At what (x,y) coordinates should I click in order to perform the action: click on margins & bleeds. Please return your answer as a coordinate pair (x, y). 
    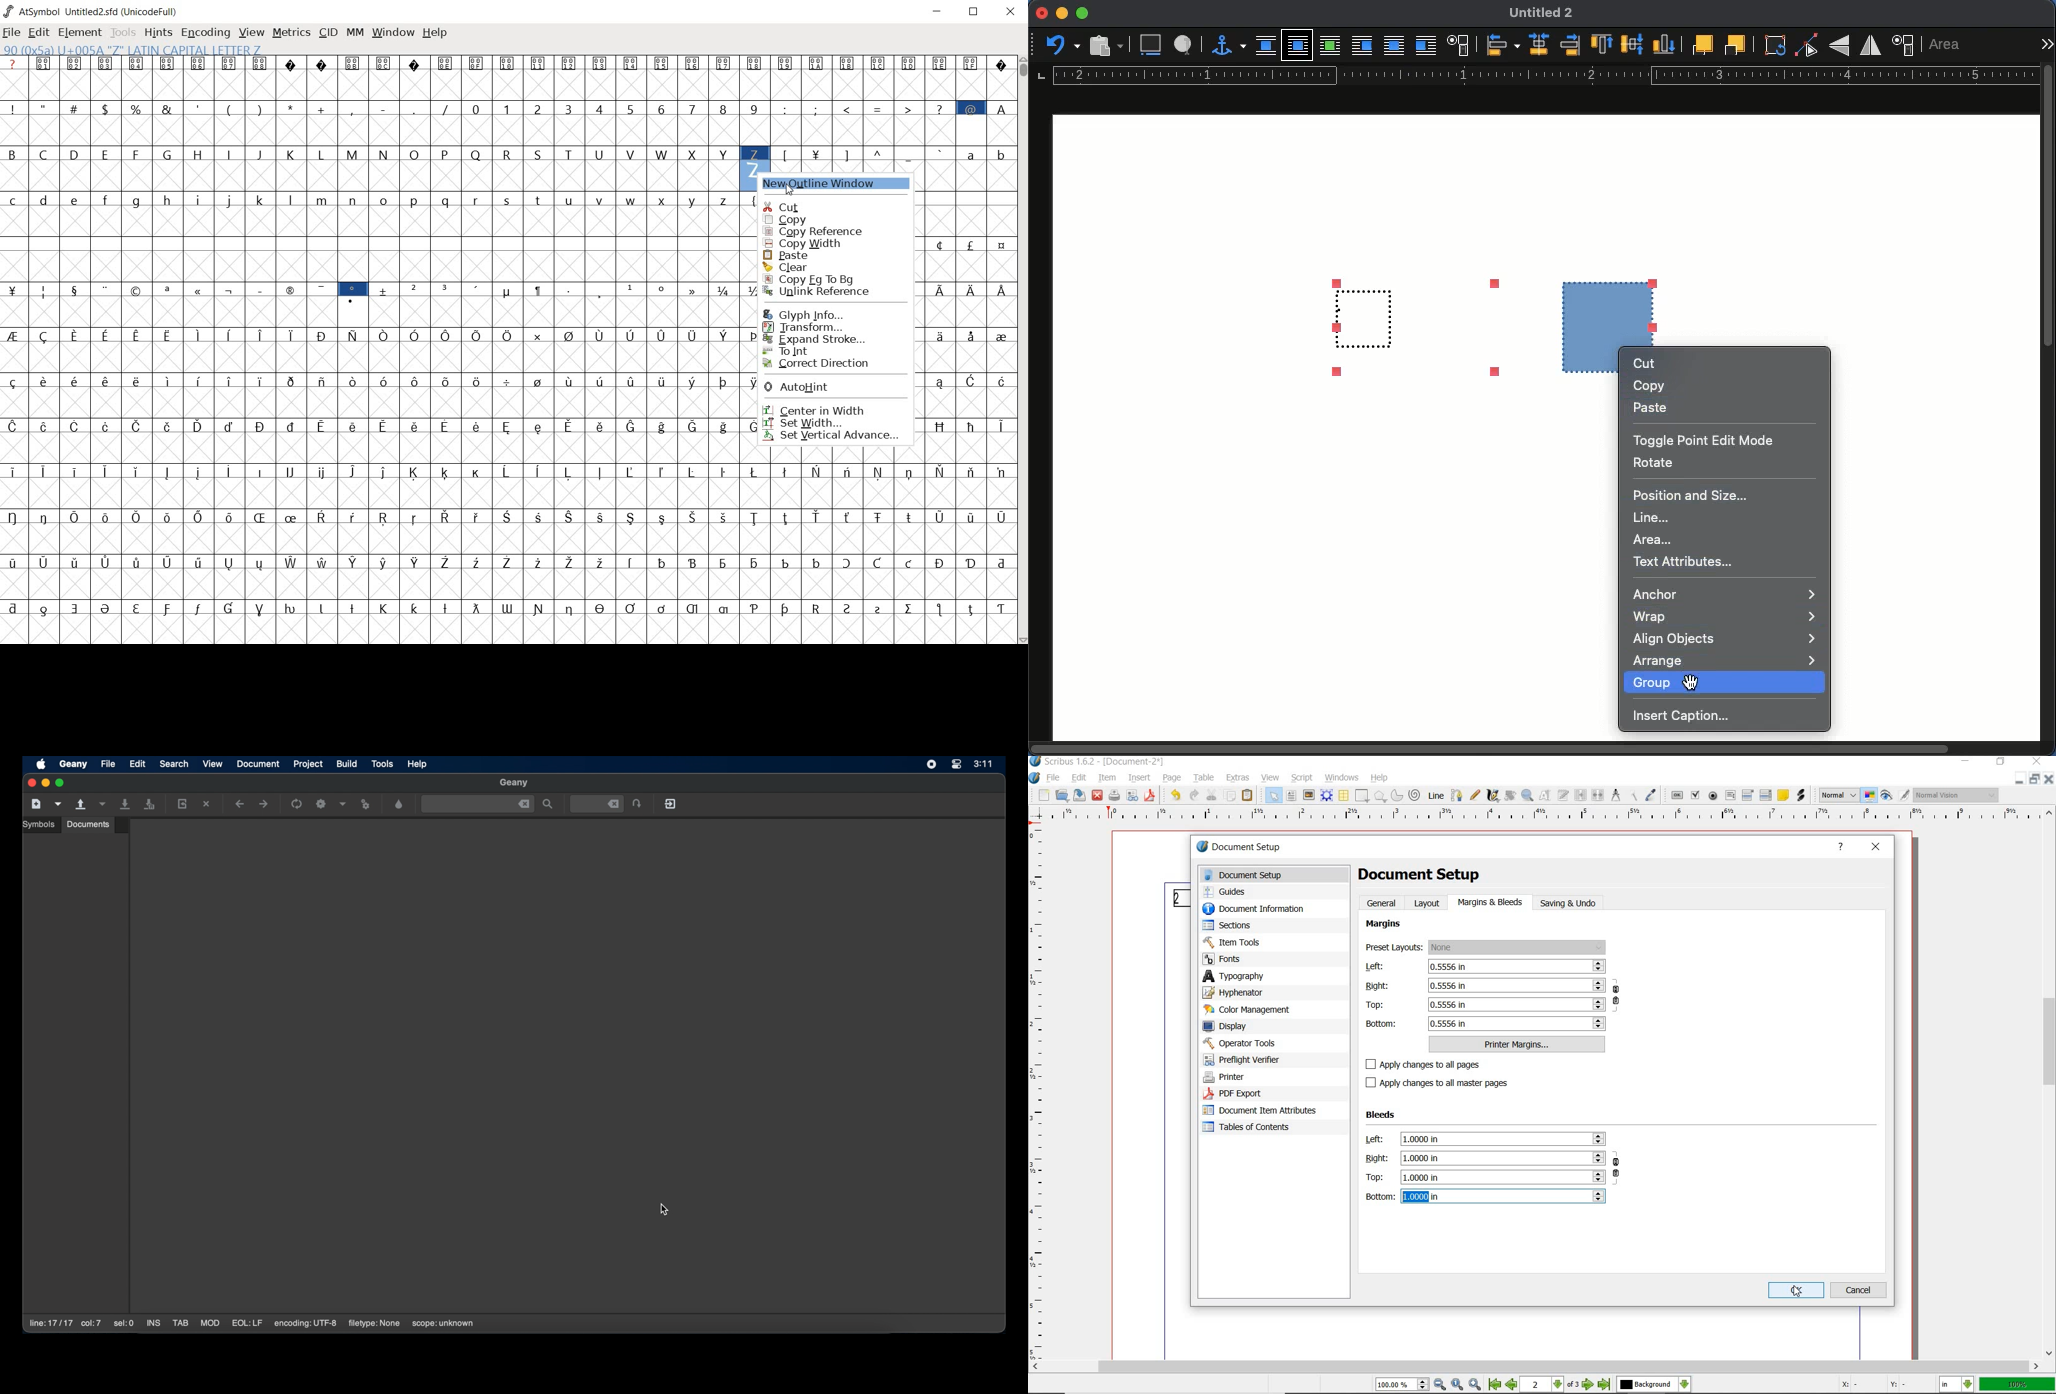
    Looking at the image, I should click on (1491, 903).